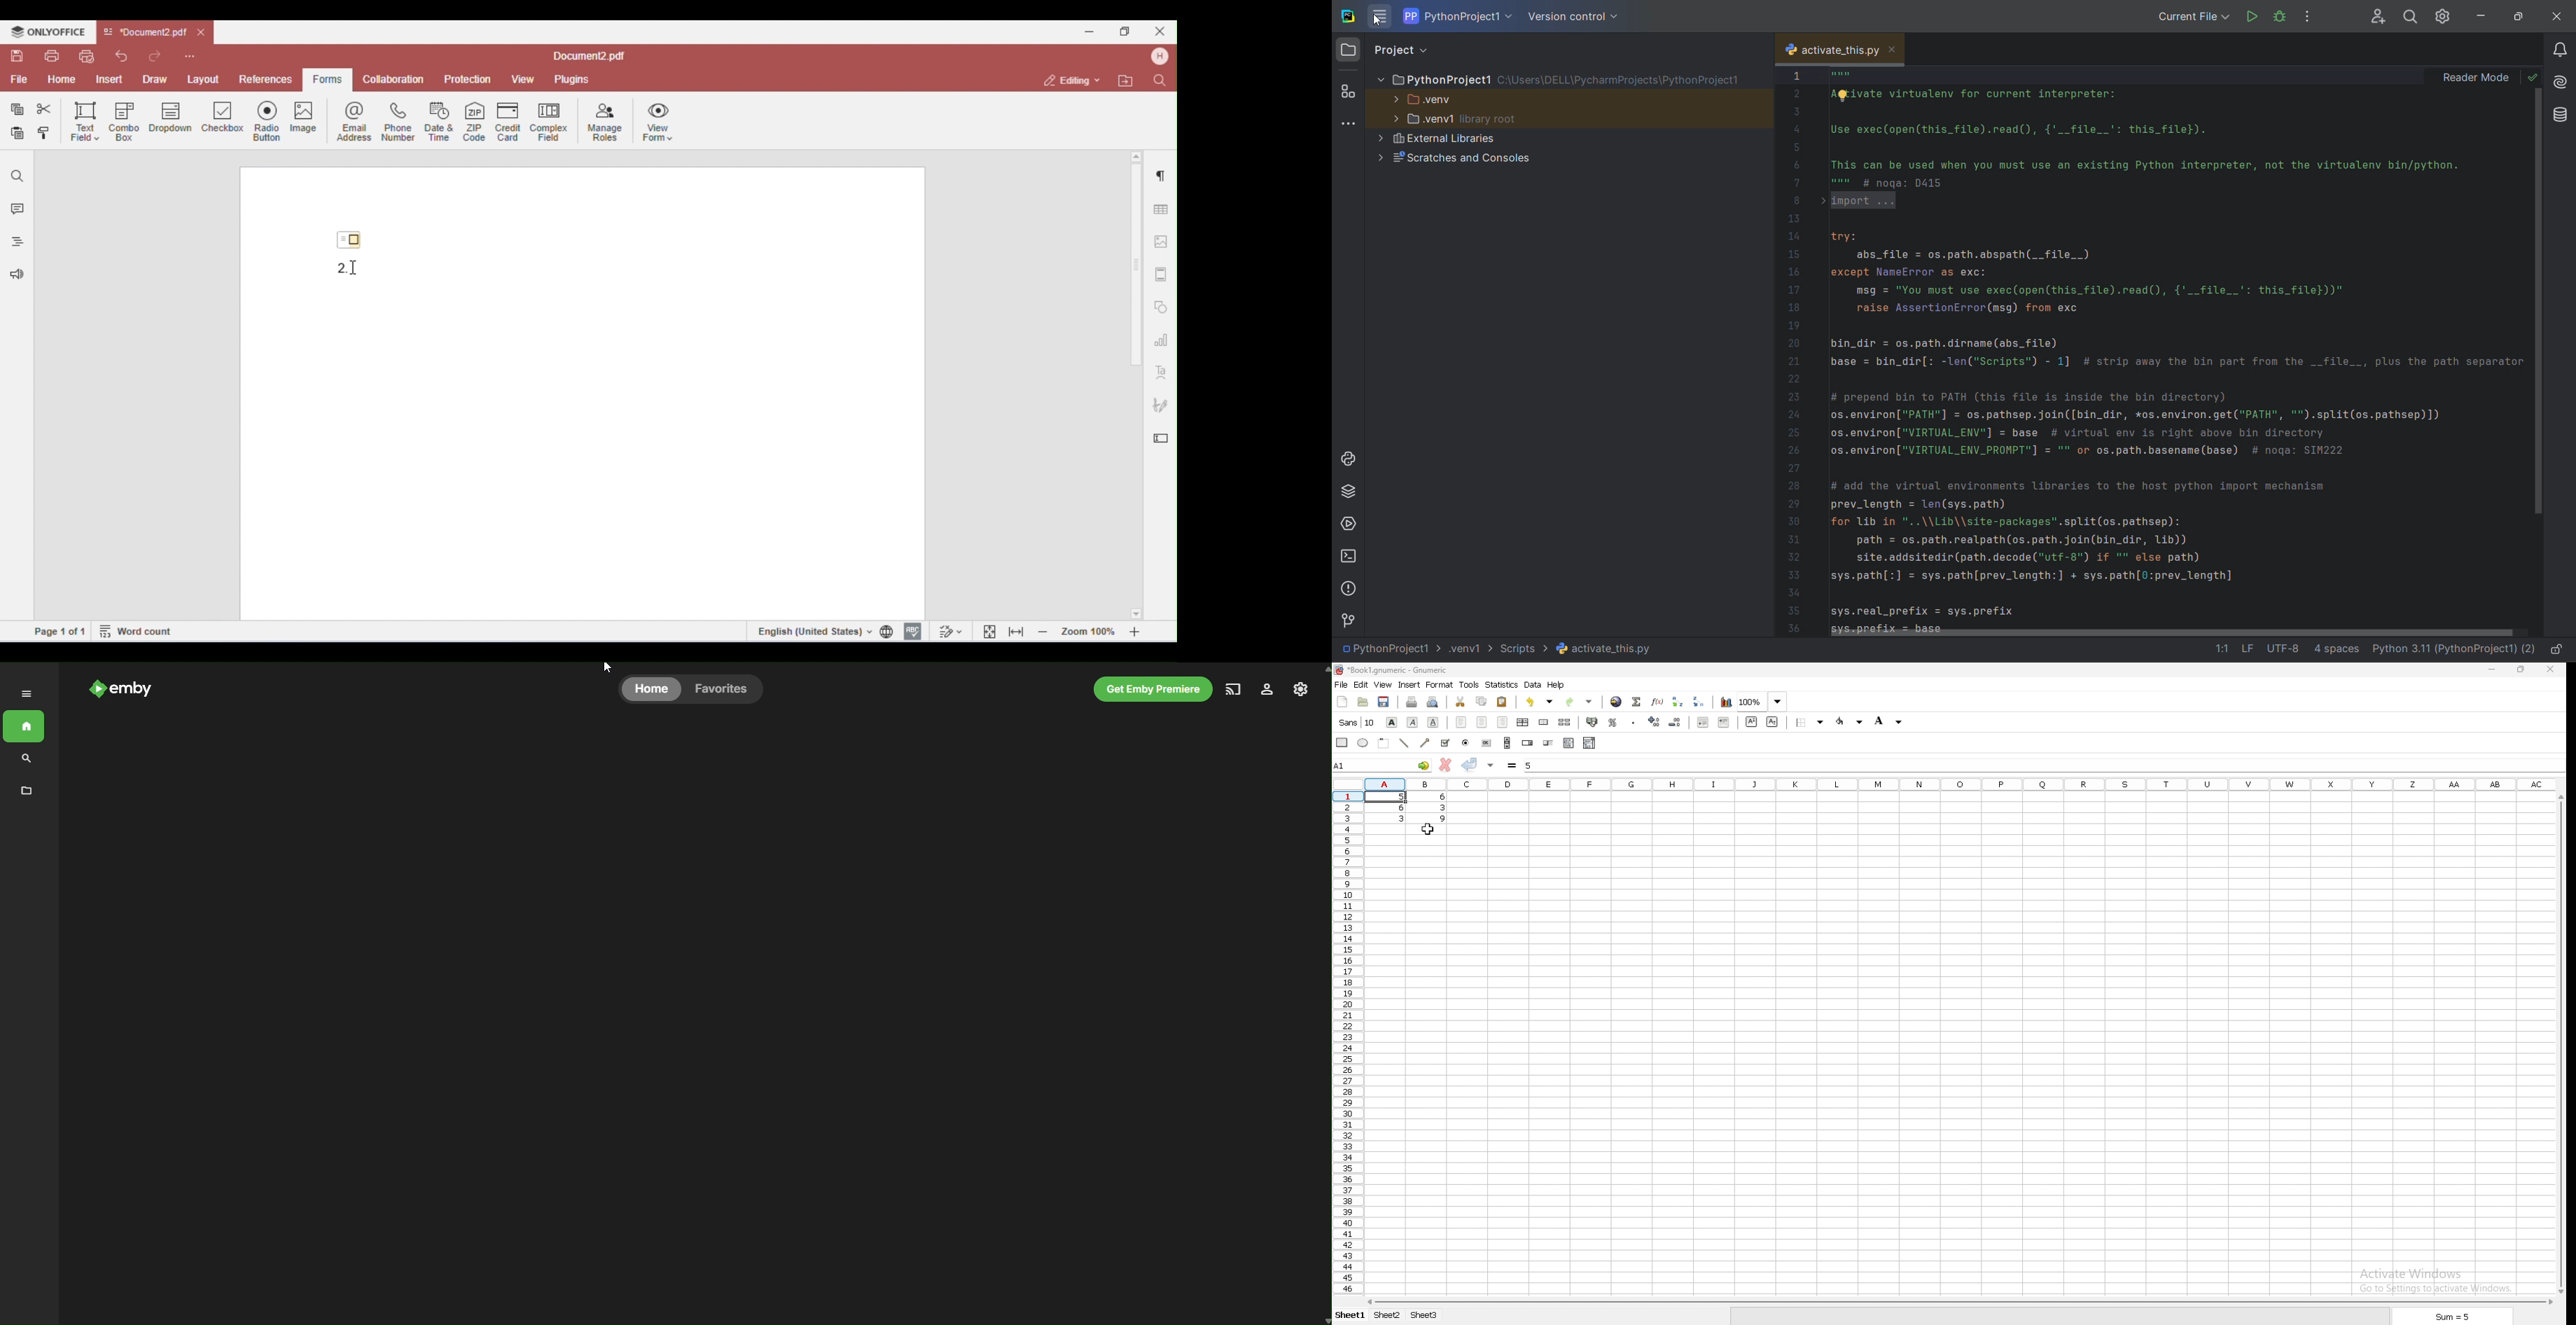 Image resolution: width=2576 pixels, height=1344 pixels. I want to click on zoom, so click(1763, 700).